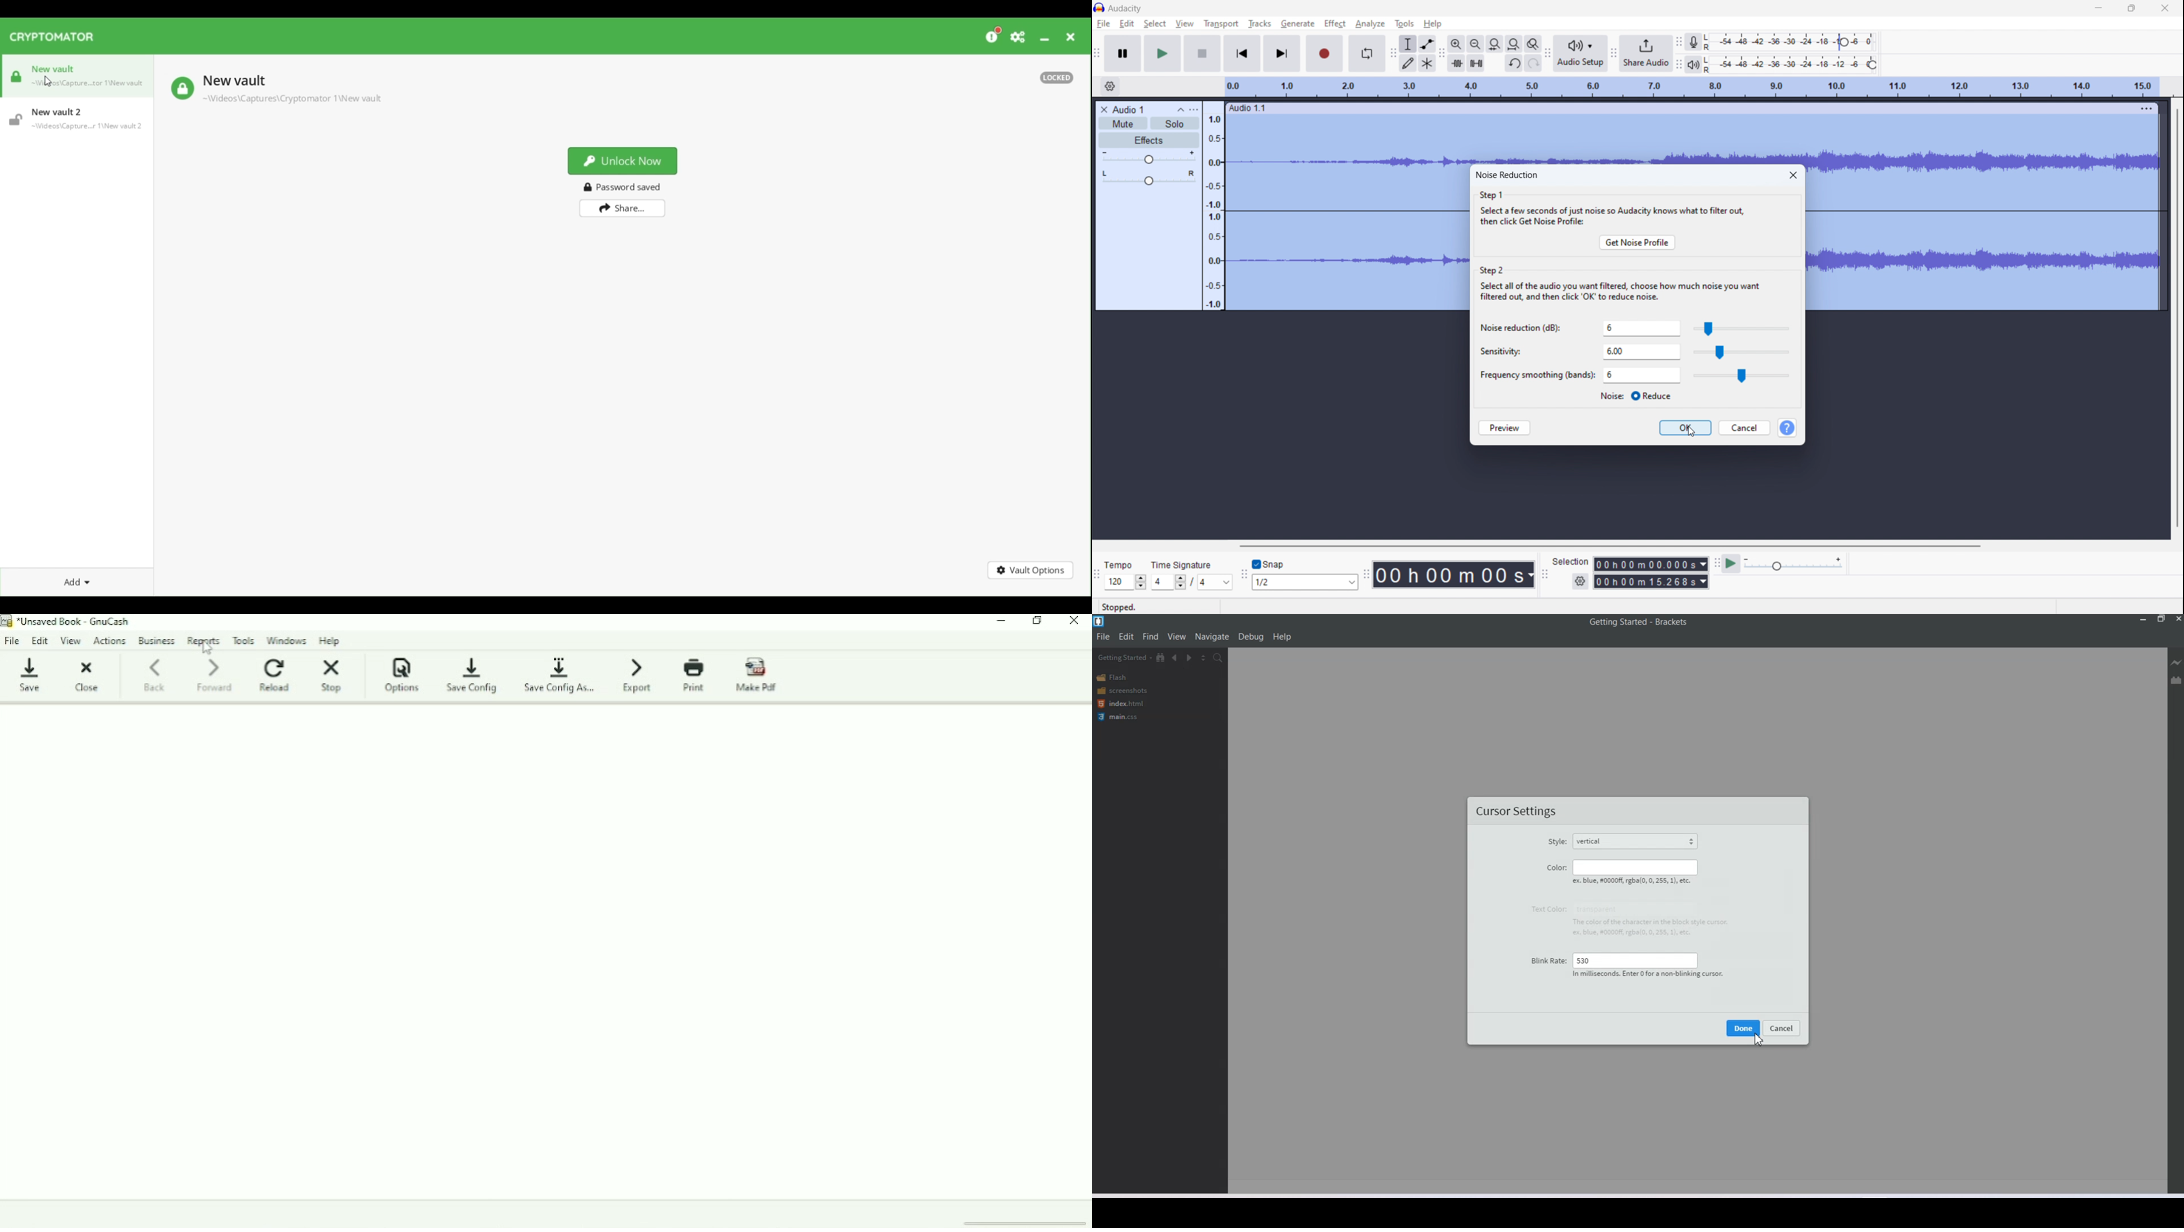  Describe the element at coordinates (1098, 52) in the screenshot. I see `transport toolbar` at that location.